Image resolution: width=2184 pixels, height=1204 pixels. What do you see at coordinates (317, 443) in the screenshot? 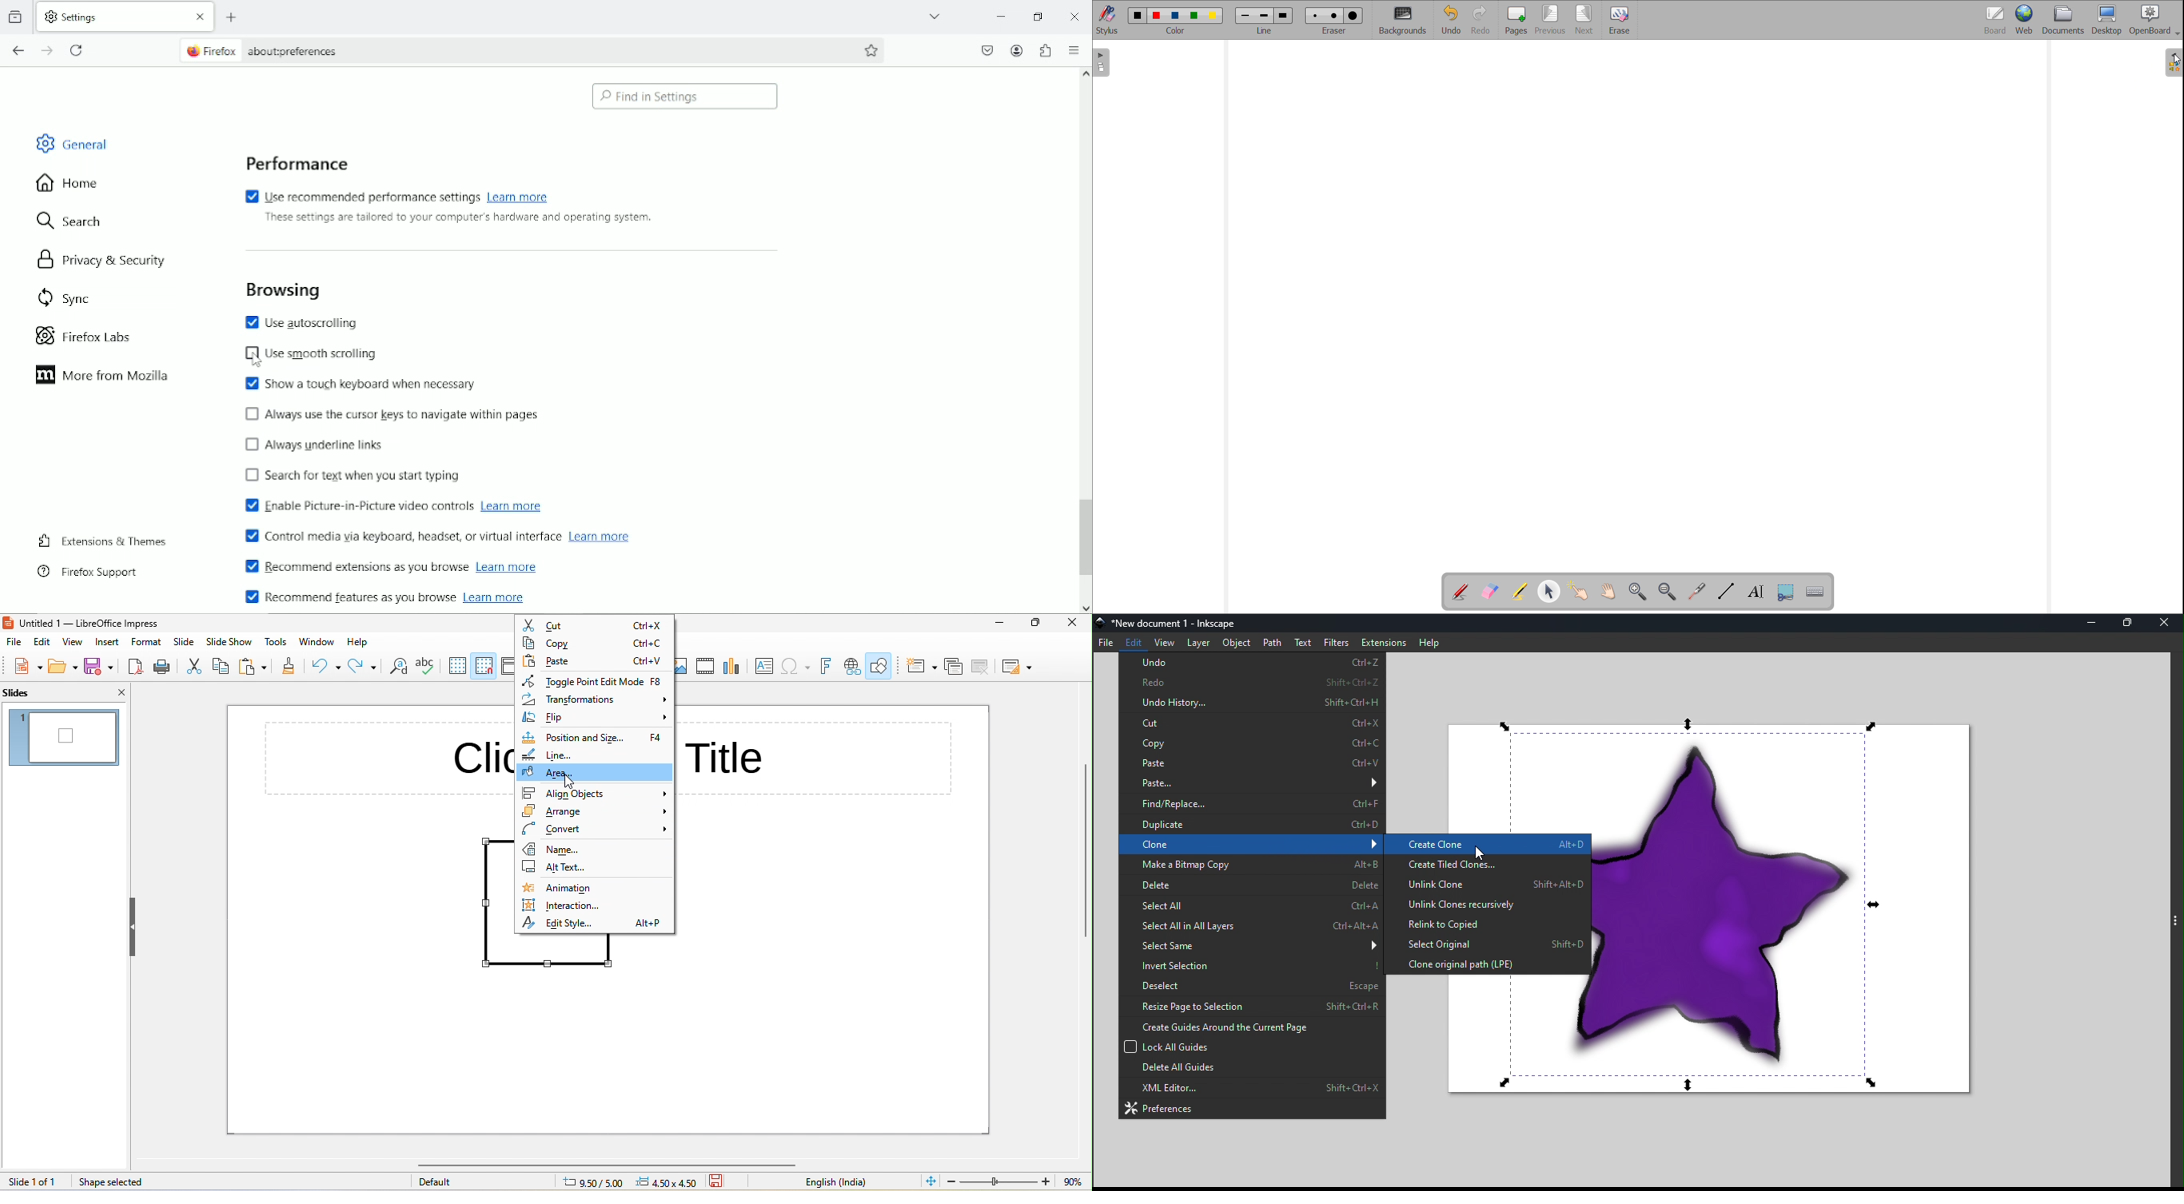
I see `Always underline links` at bounding box center [317, 443].